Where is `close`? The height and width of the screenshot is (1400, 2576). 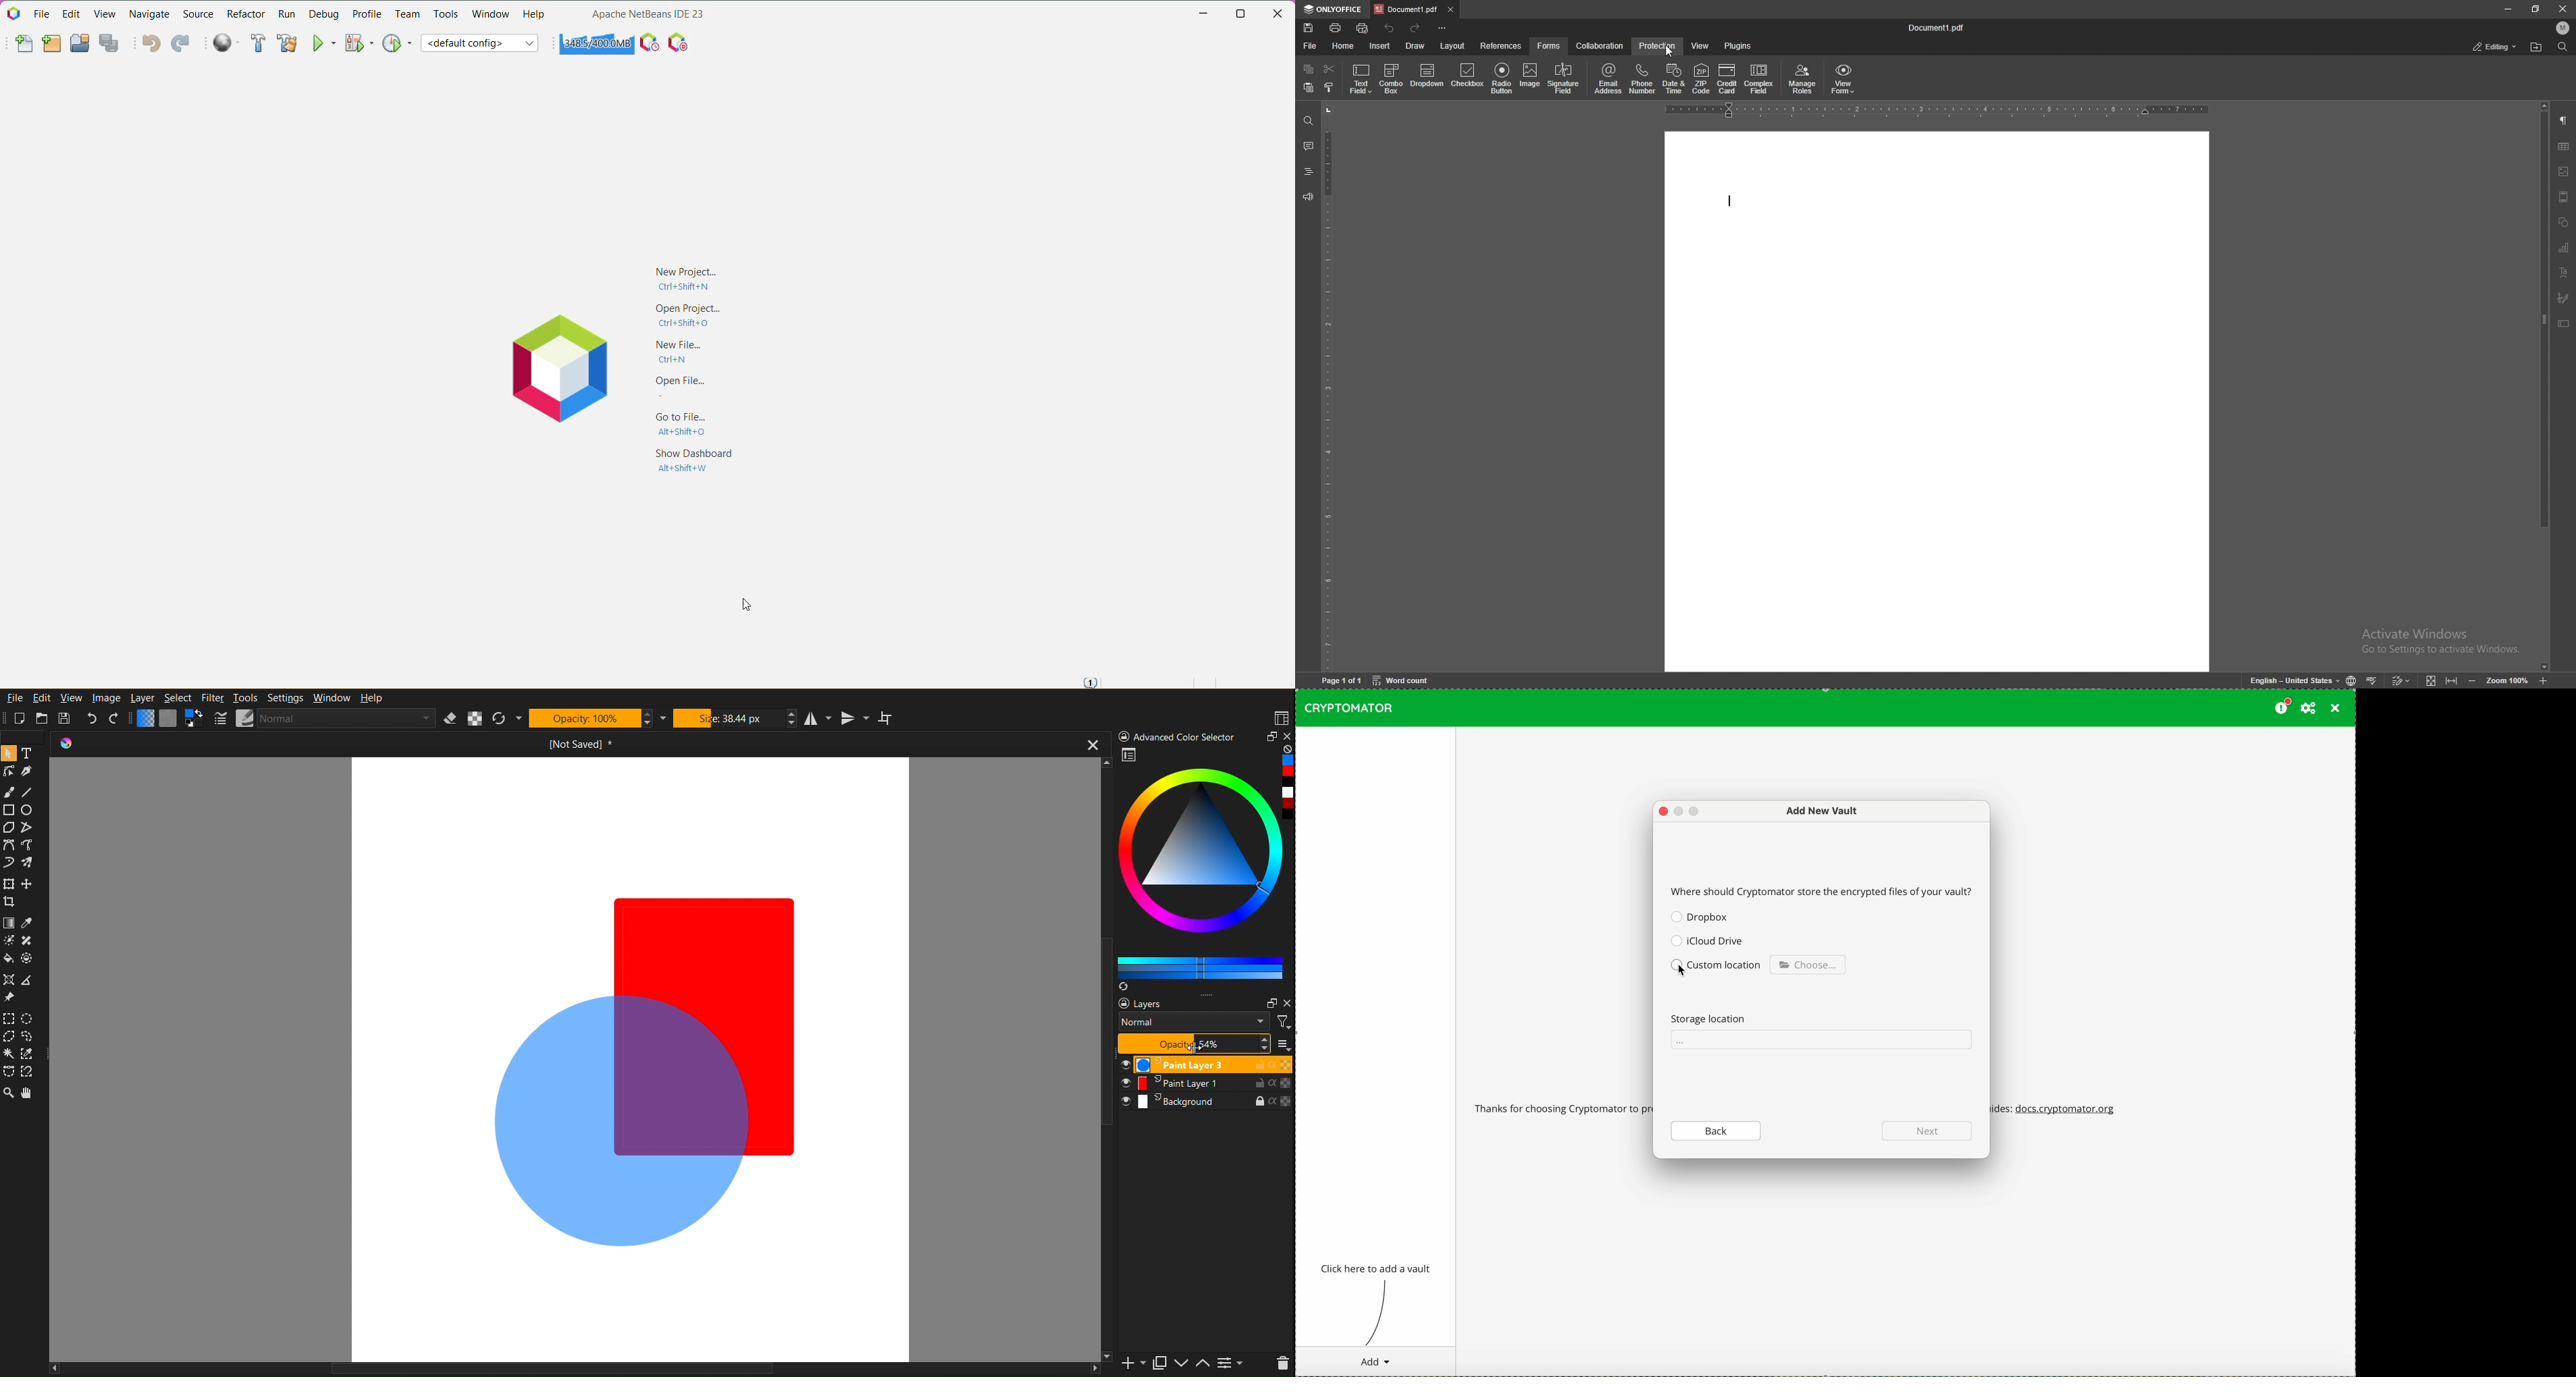
close is located at coordinates (1086, 742).